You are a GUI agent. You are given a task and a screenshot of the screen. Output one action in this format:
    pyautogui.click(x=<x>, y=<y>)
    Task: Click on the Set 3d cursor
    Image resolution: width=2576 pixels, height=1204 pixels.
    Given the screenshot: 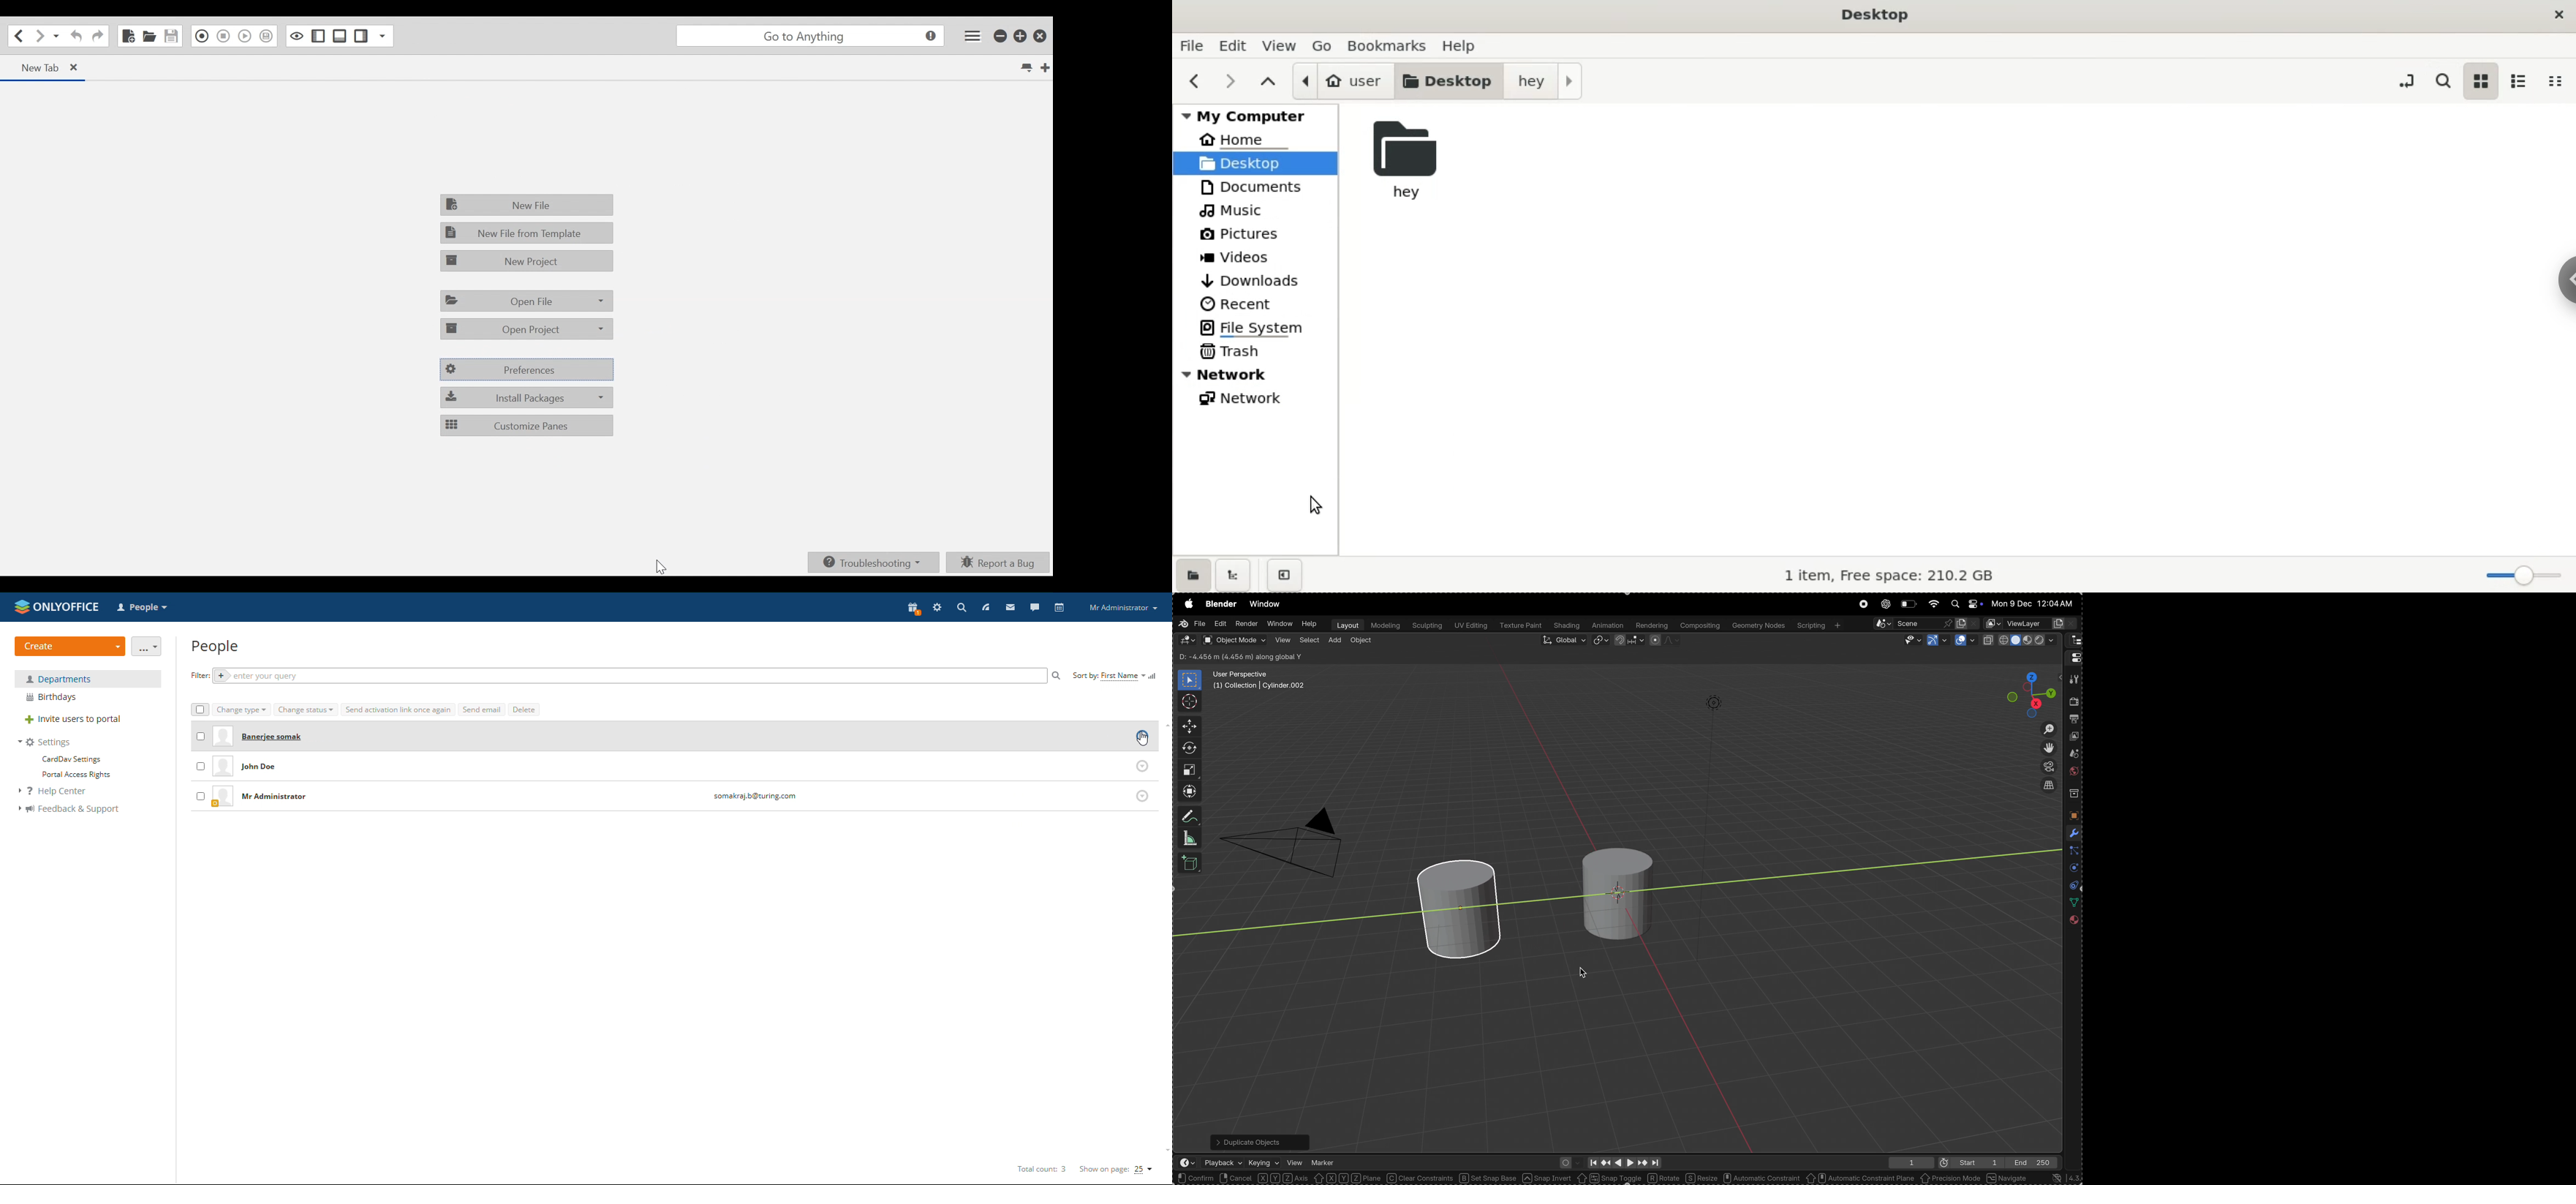 What is the action you would take?
    pyautogui.click(x=1319, y=1178)
    